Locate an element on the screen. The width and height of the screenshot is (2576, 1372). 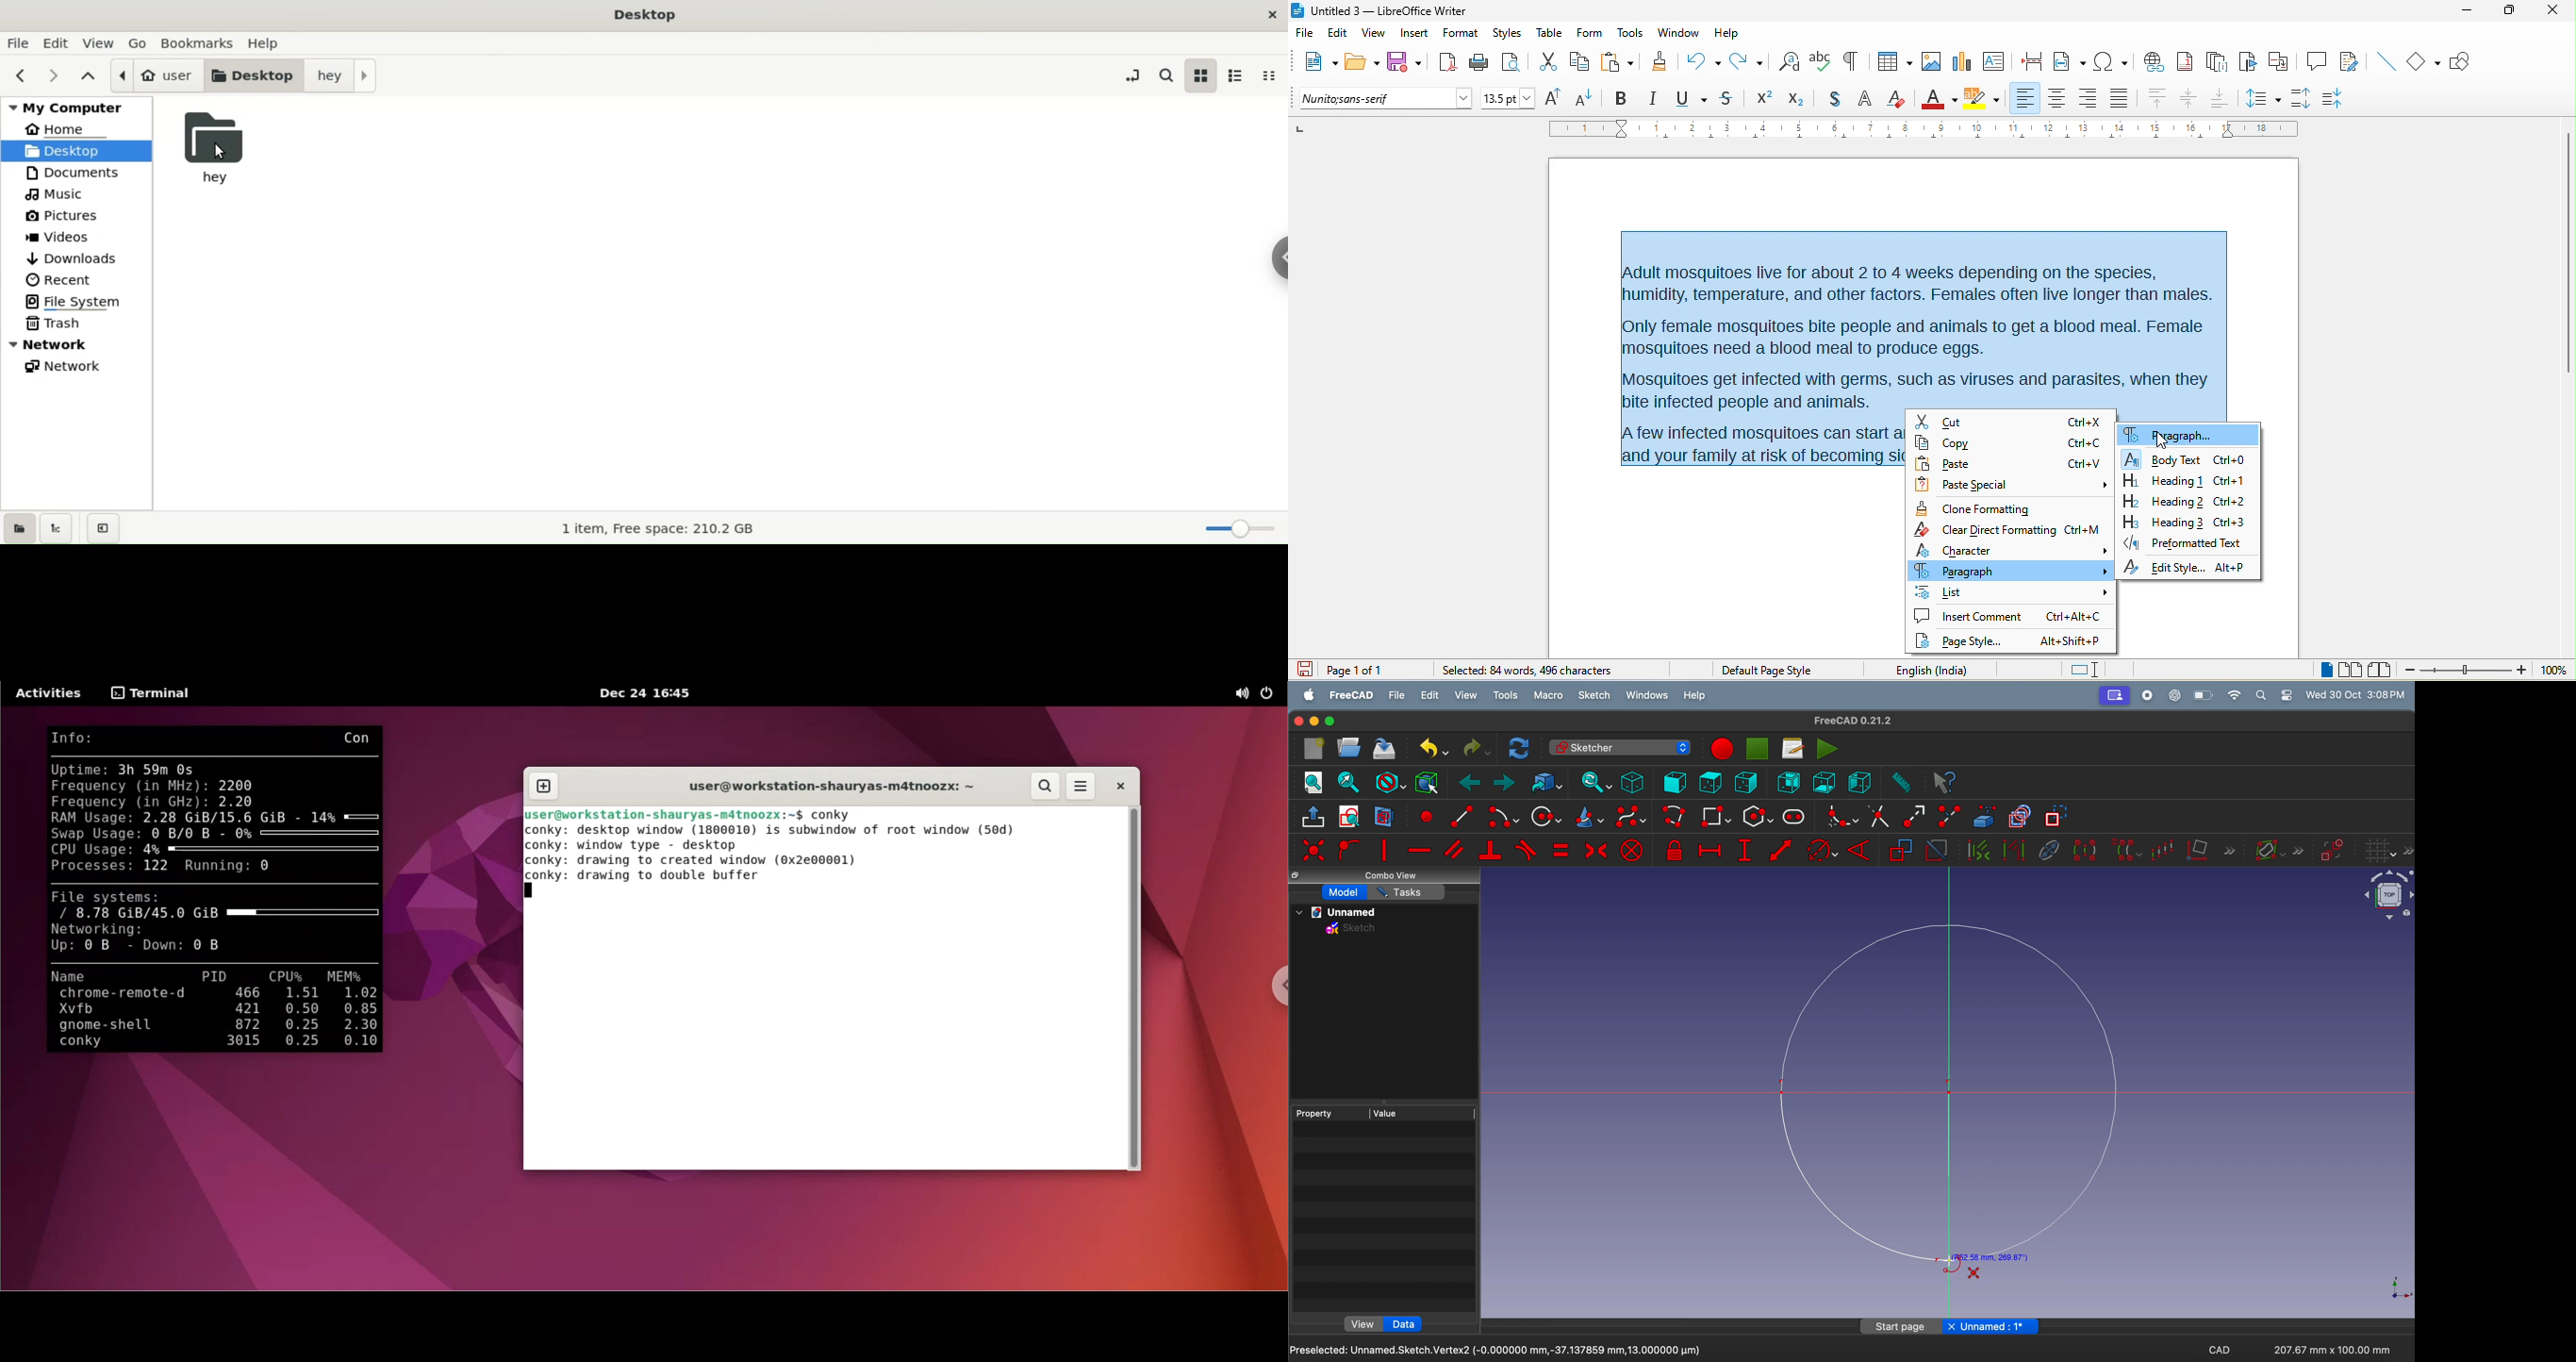
object view is located at coordinates (2381, 897).